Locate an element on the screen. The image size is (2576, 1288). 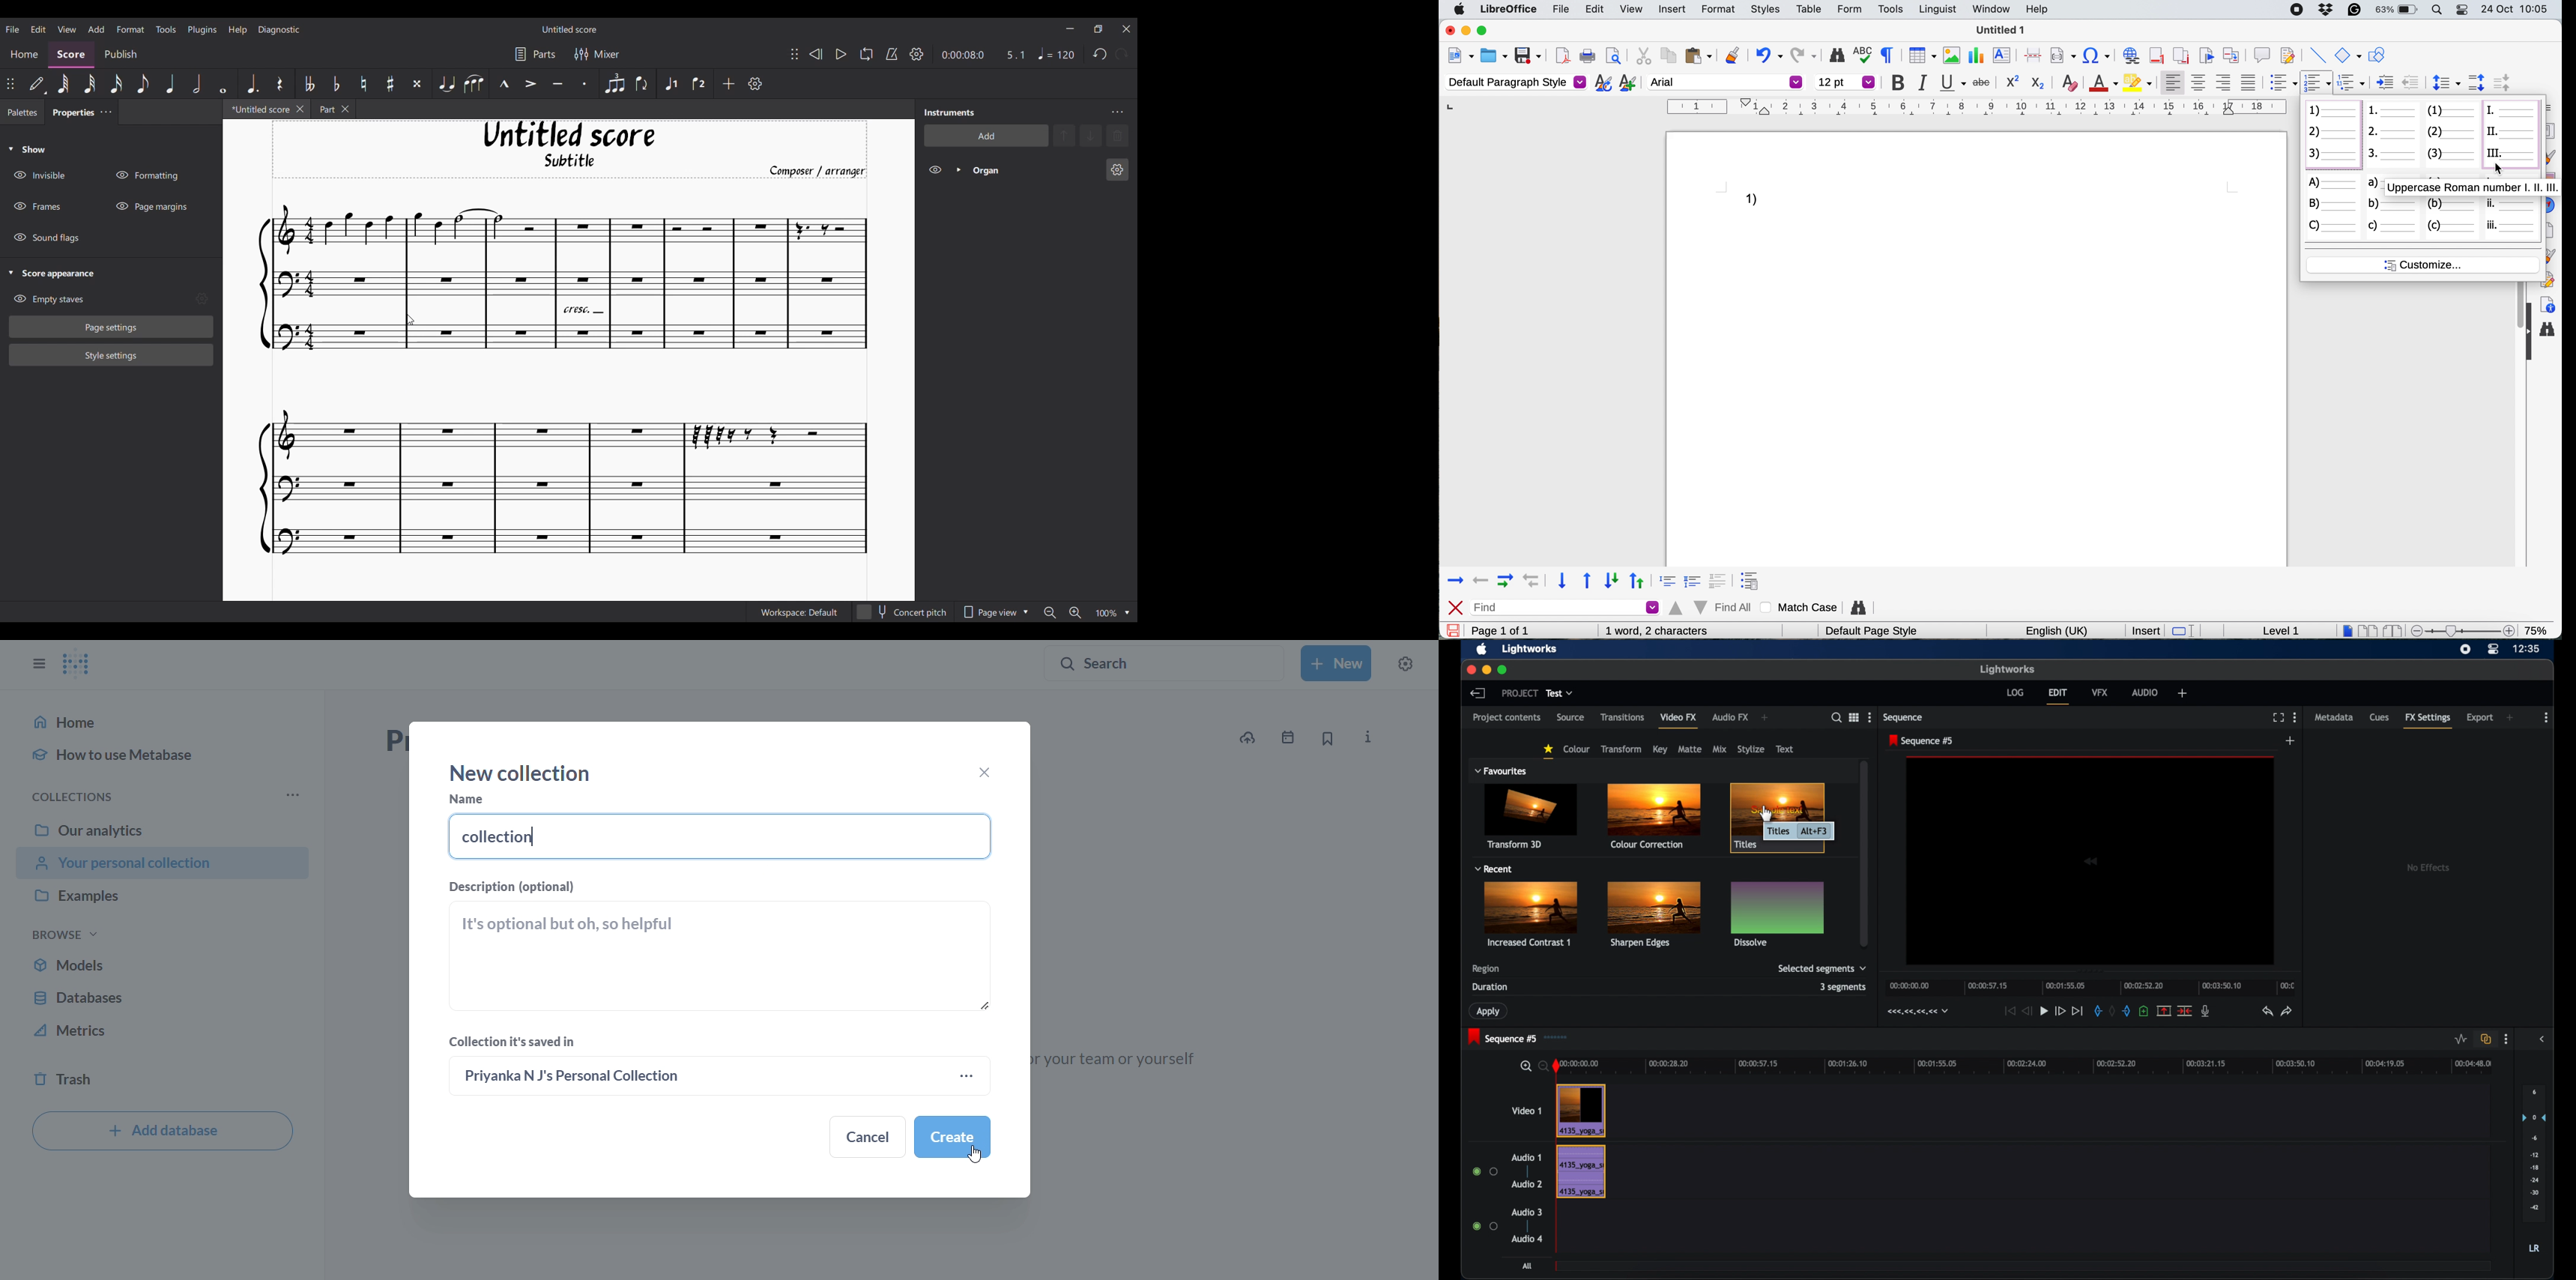
forward is located at coordinates (1455, 579).